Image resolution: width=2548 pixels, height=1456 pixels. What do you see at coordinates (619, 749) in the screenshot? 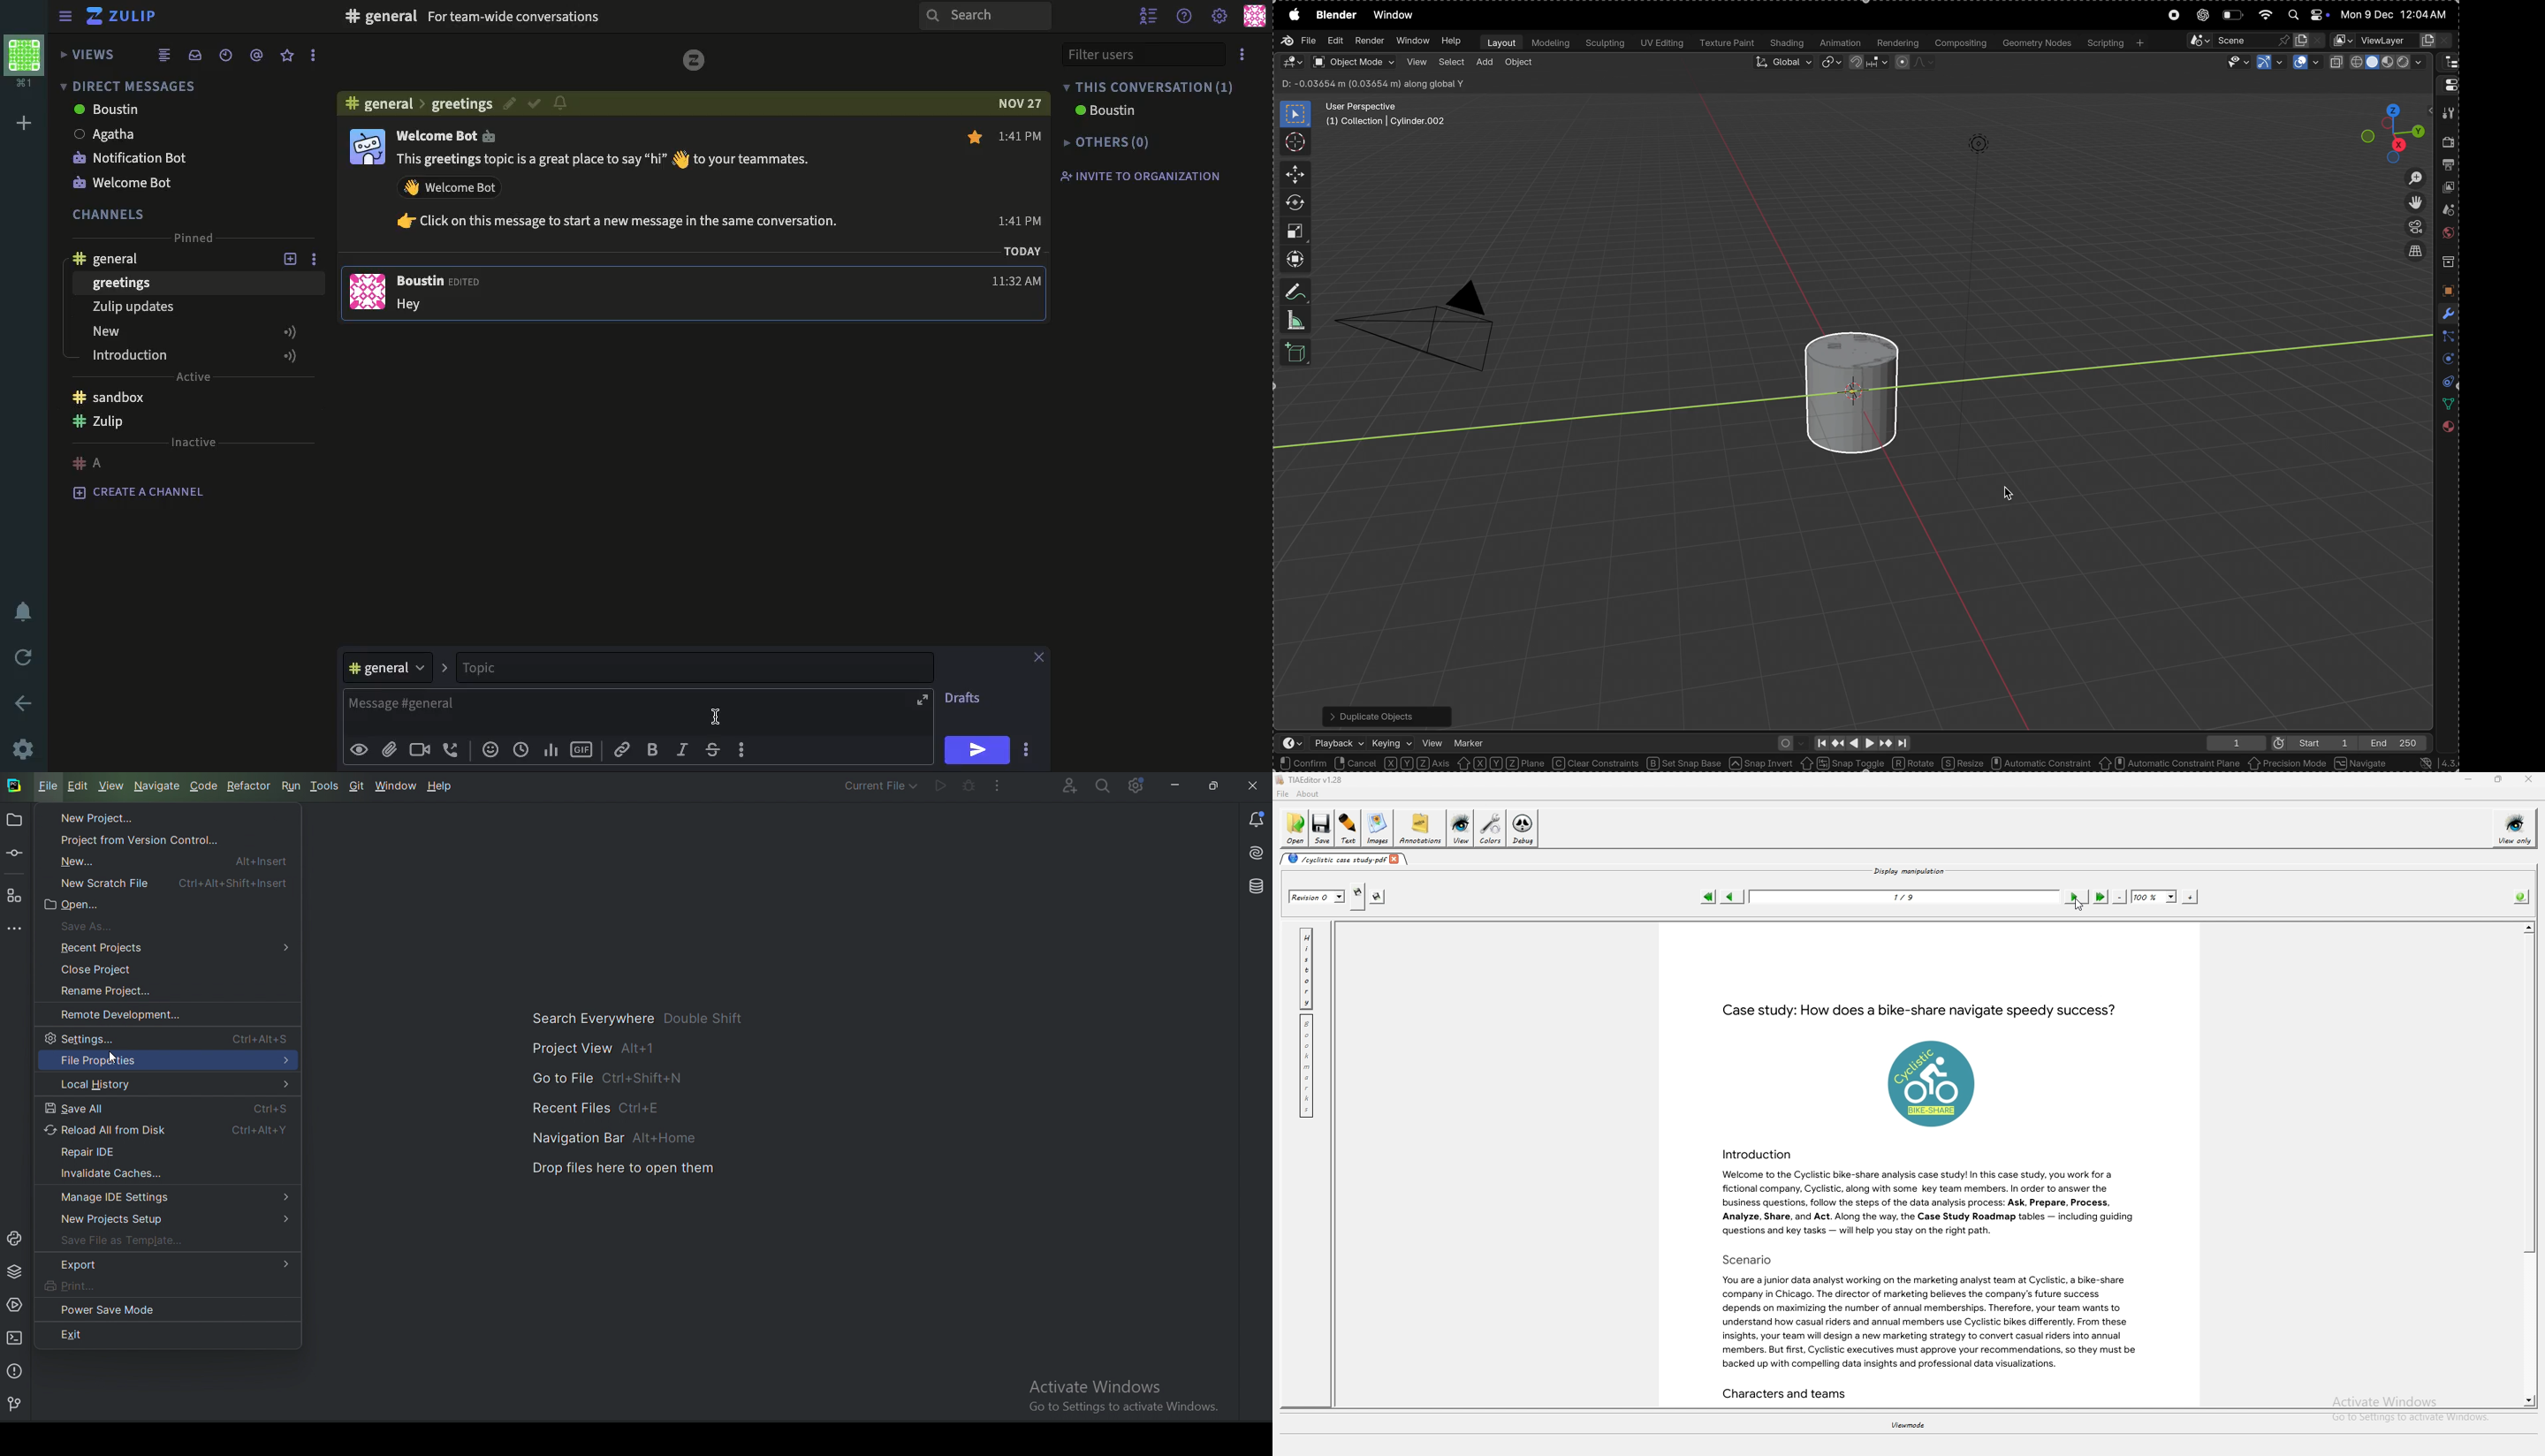
I see `link` at bounding box center [619, 749].